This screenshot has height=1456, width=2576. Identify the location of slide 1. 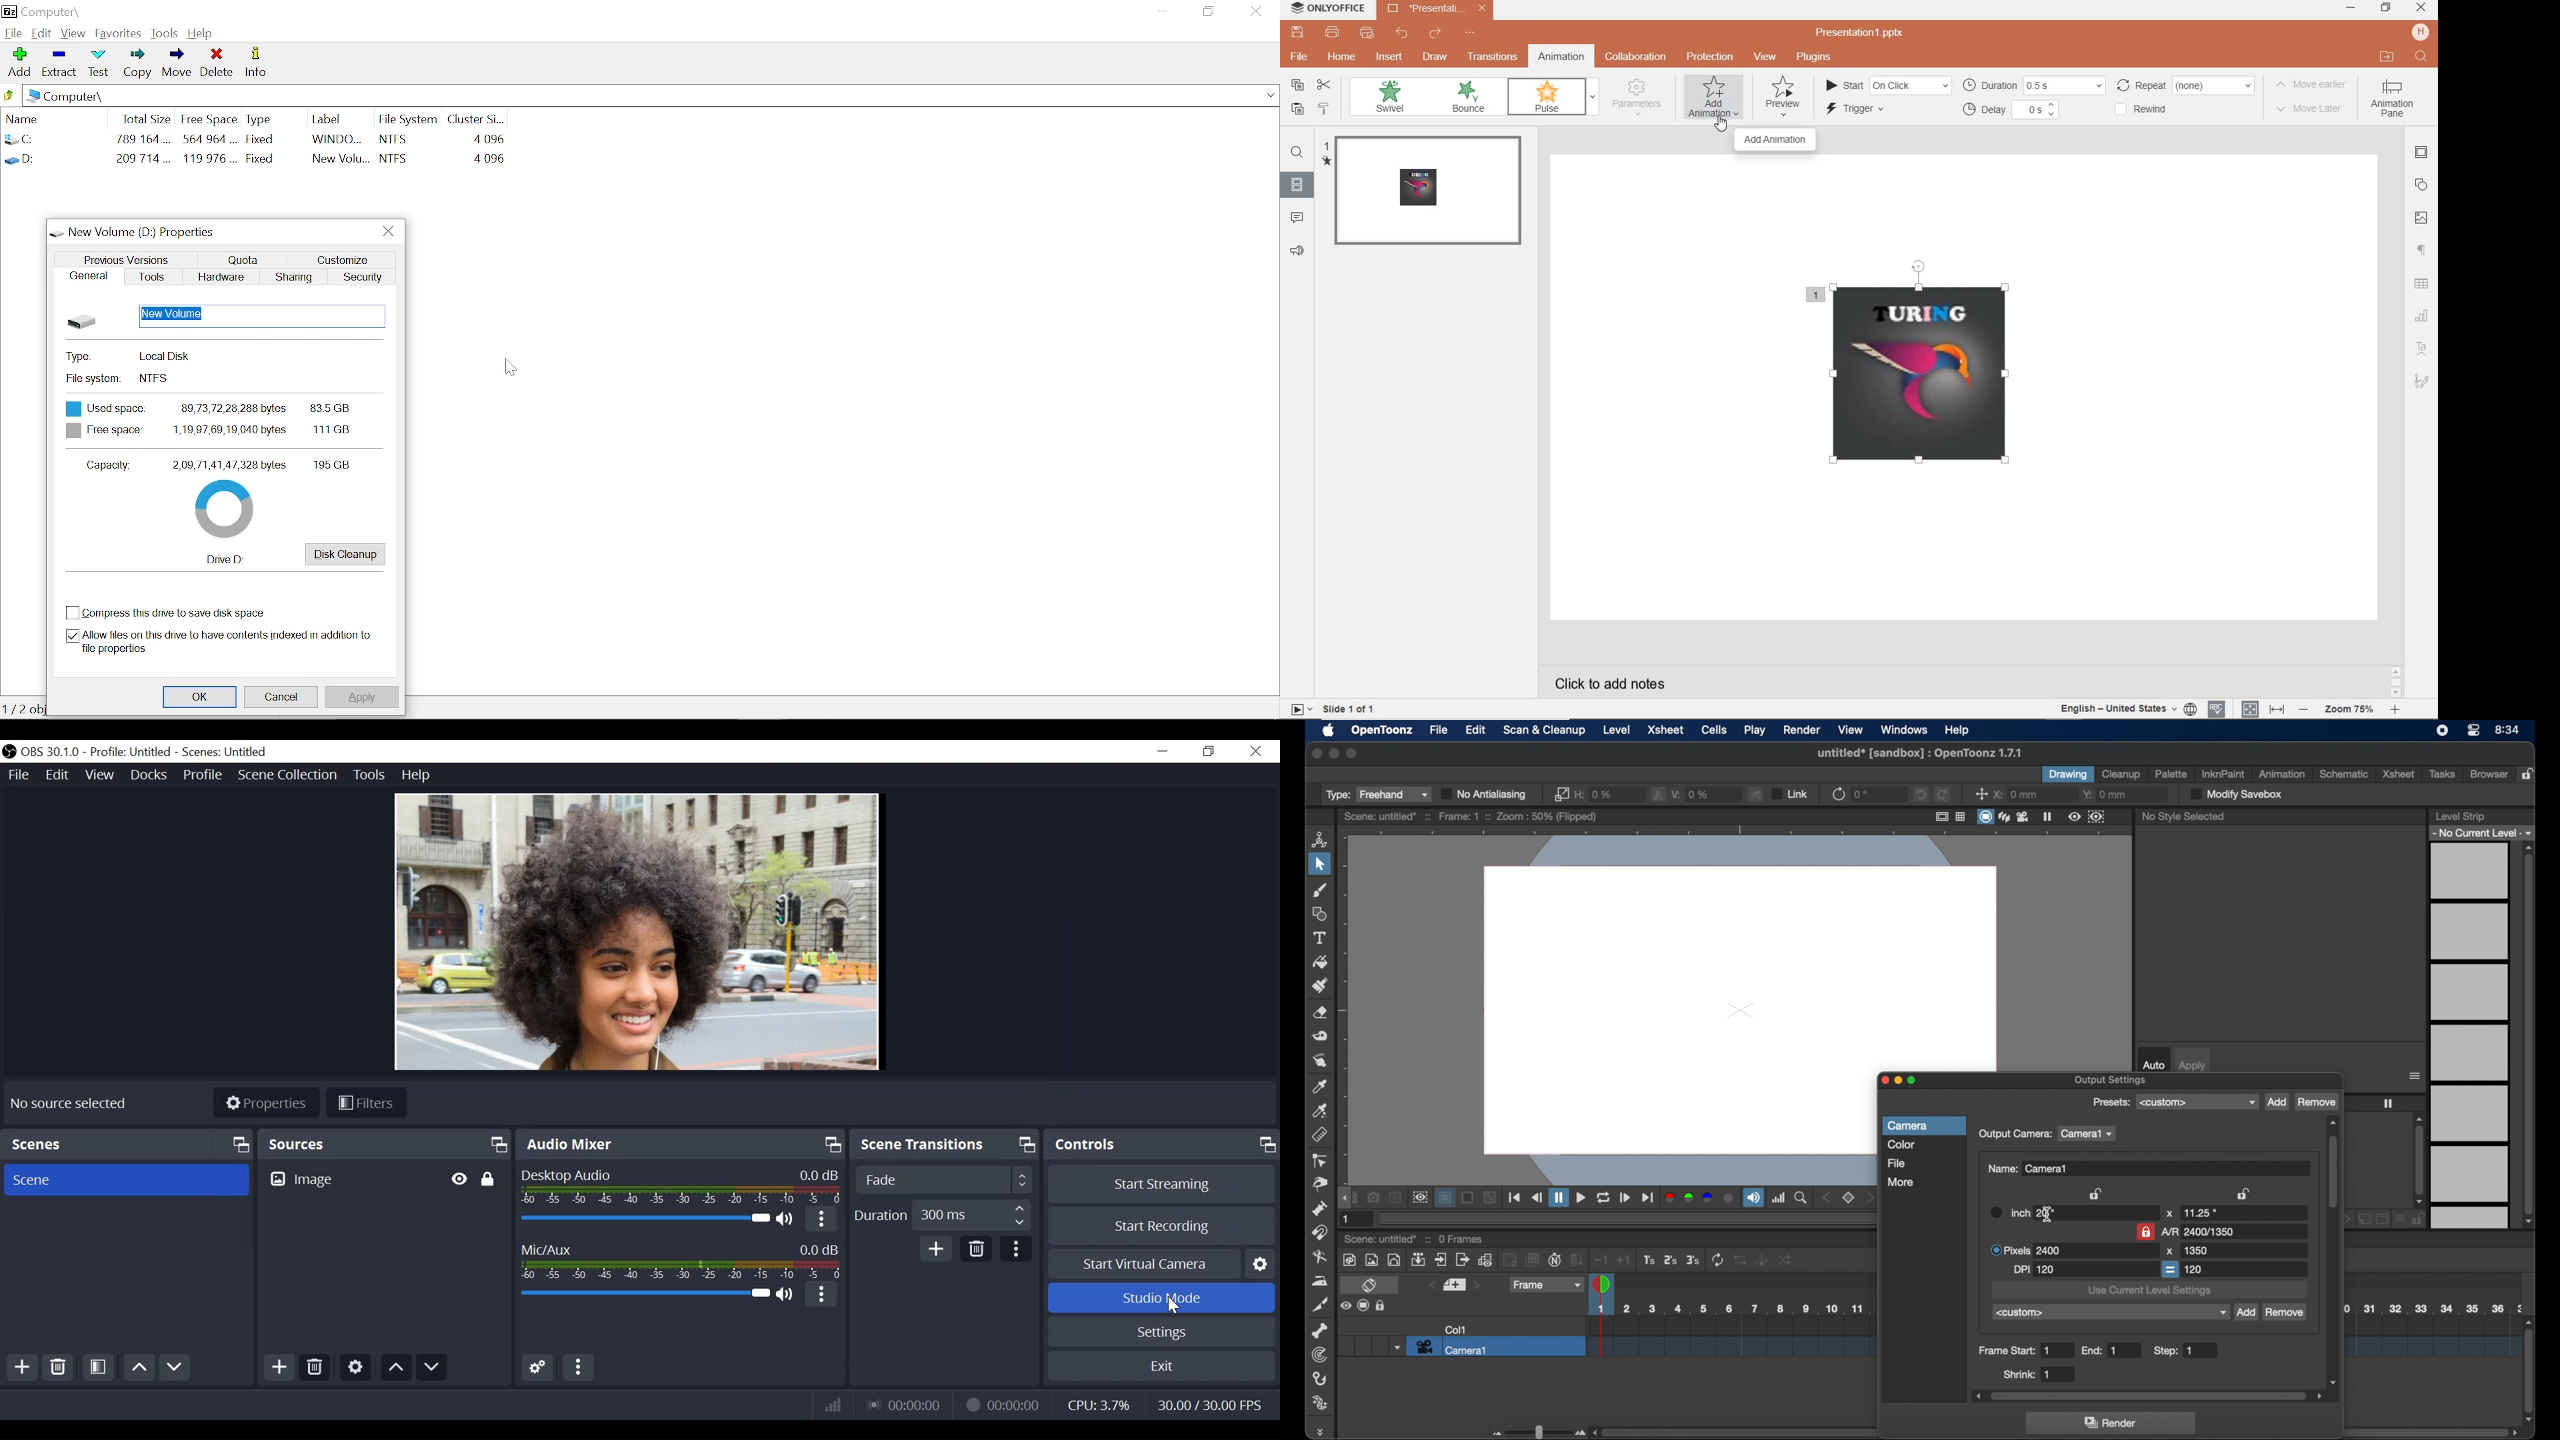
(1426, 192).